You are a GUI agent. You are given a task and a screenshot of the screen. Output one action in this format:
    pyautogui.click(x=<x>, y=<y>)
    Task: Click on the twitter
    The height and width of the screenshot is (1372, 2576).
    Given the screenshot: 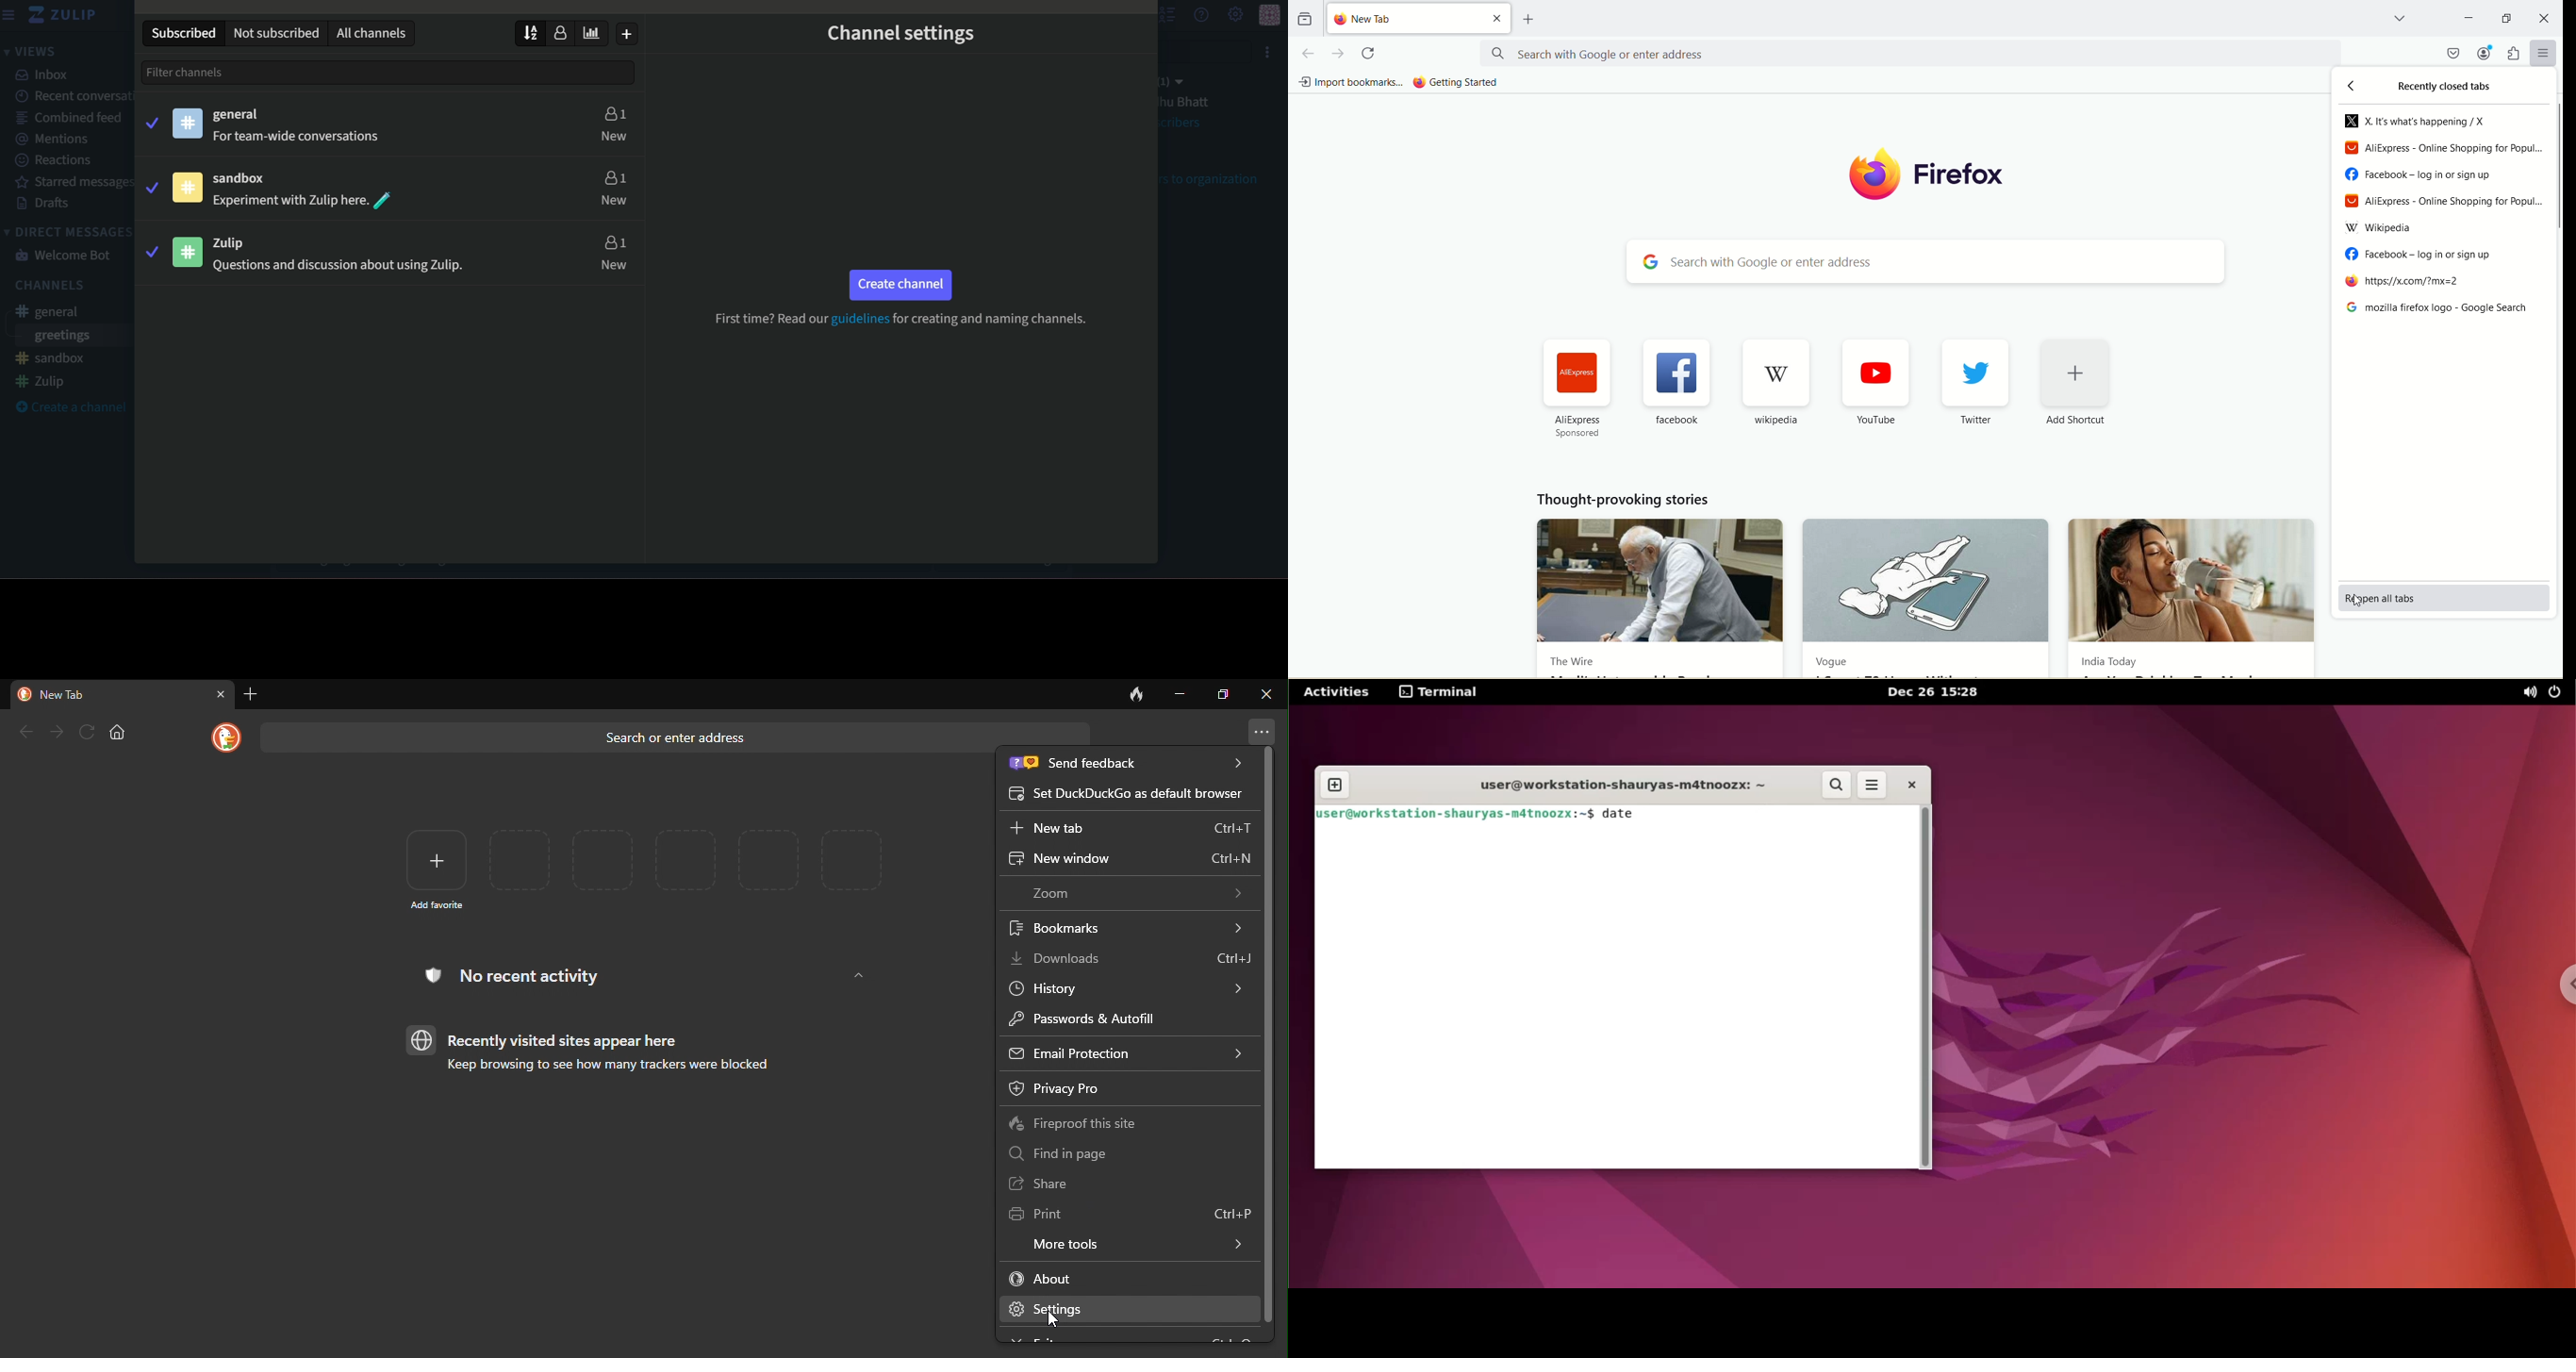 What is the action you would take?
    pyautogui.click(x=1976, y=371)
    